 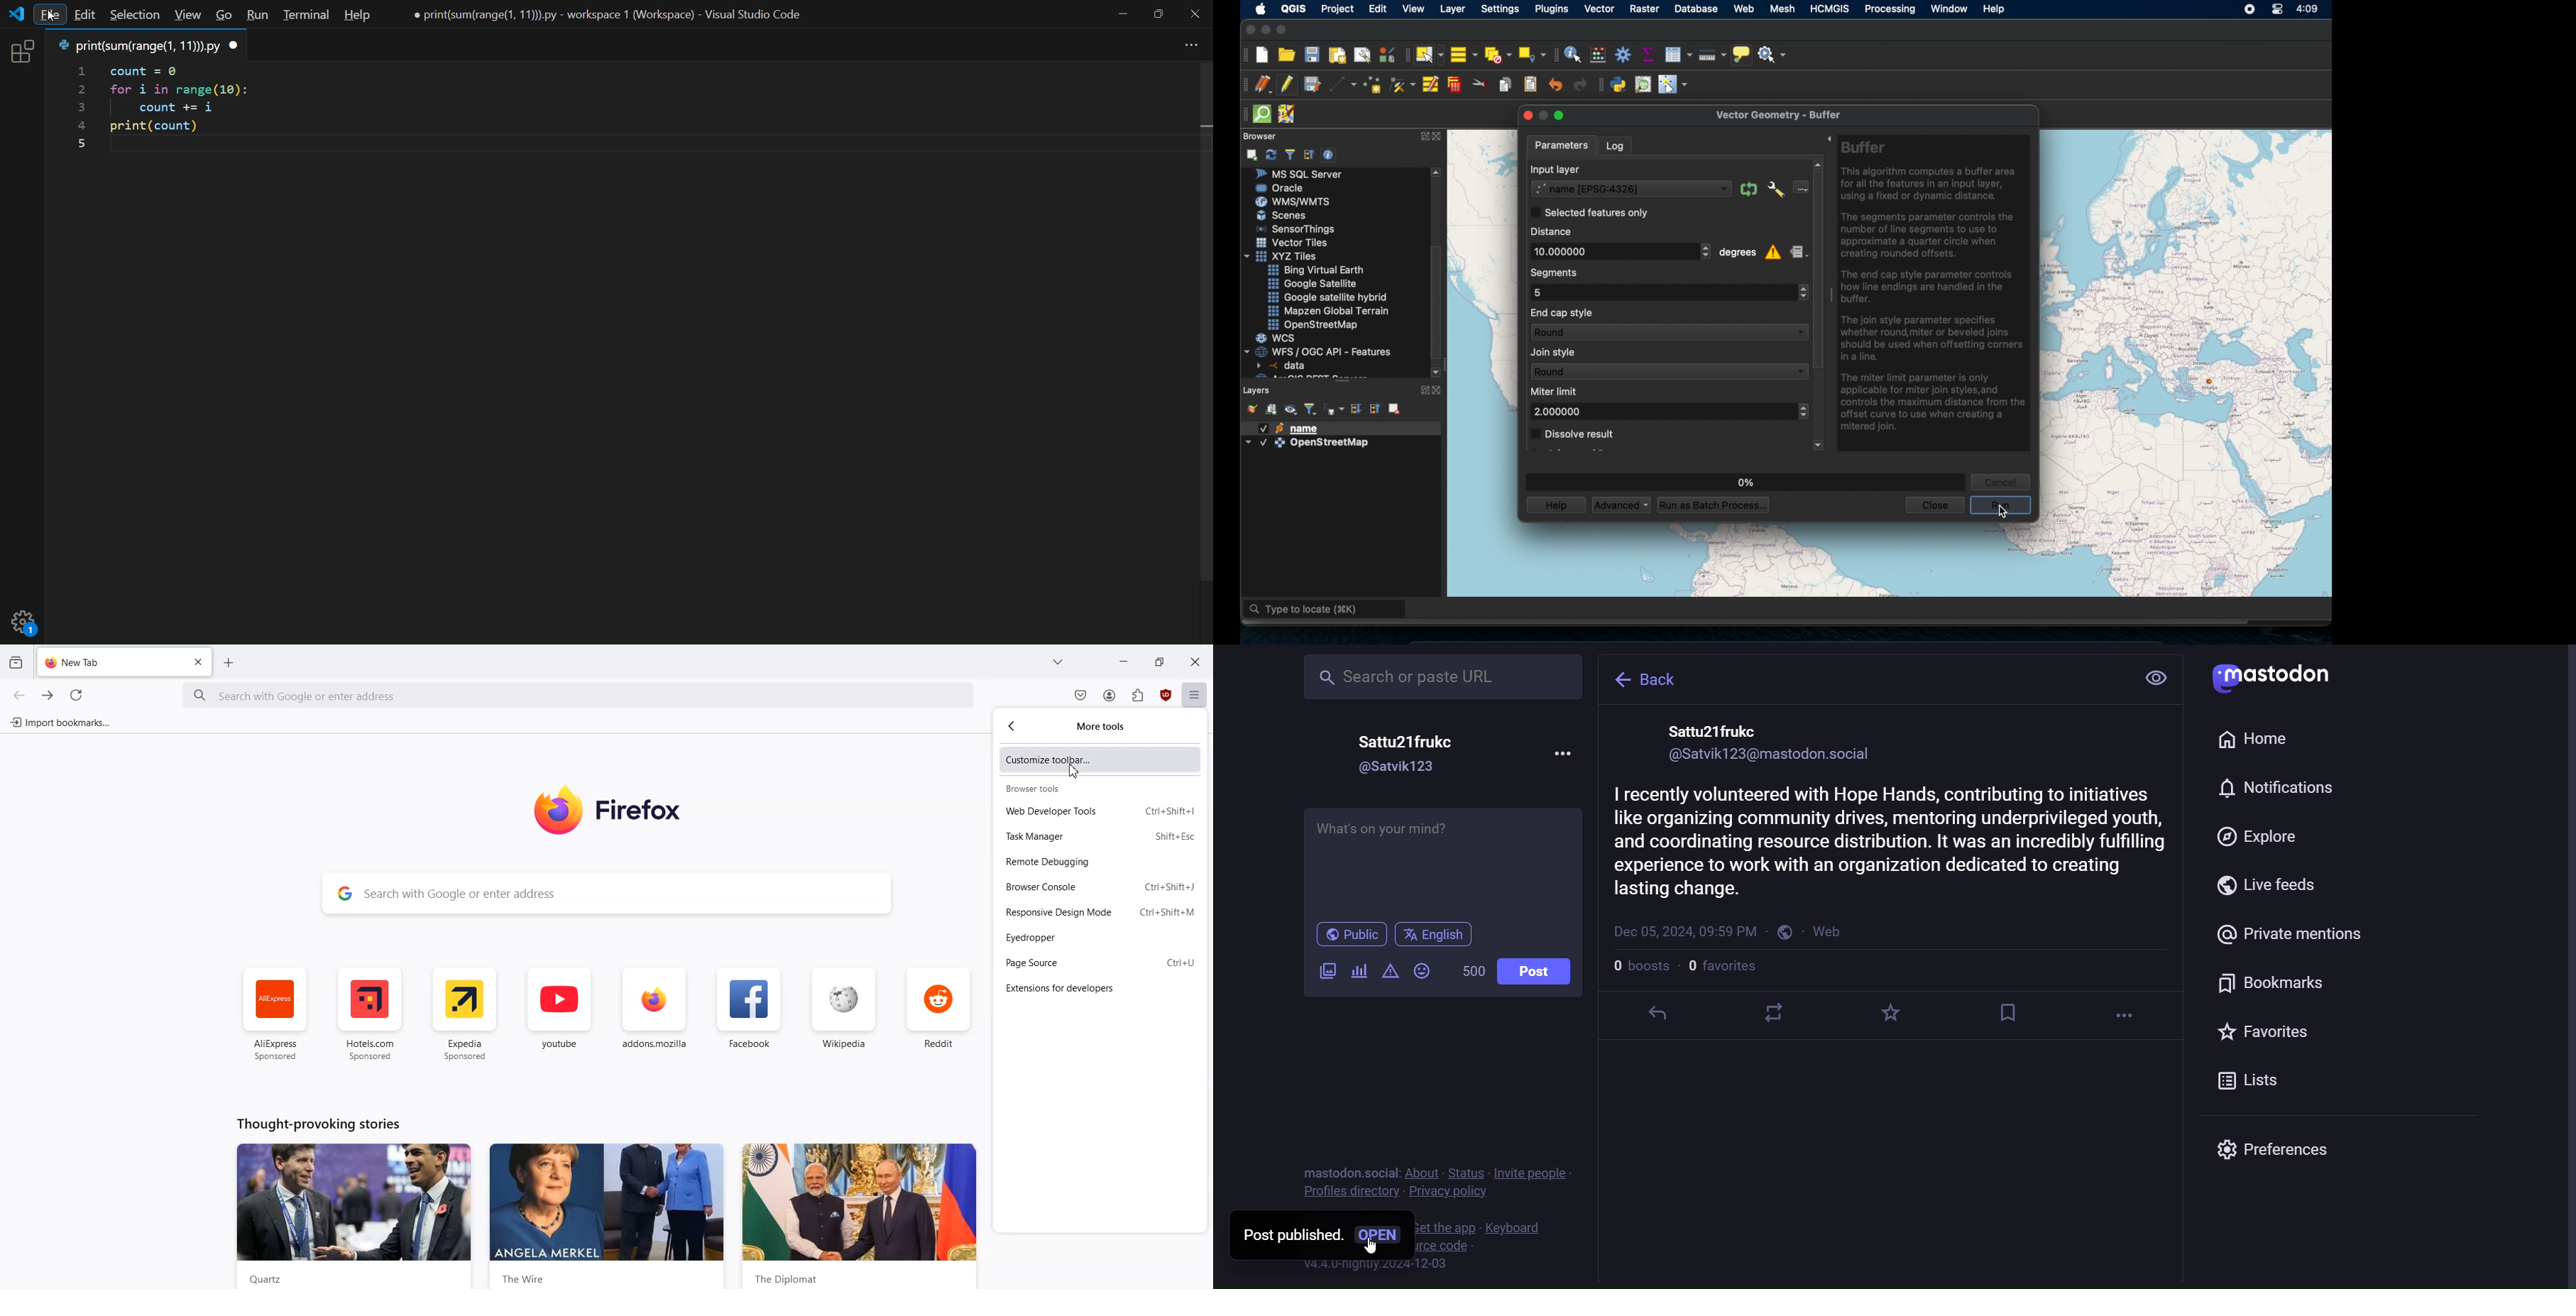 I want to click on o%, so click(x=1744, y=479).